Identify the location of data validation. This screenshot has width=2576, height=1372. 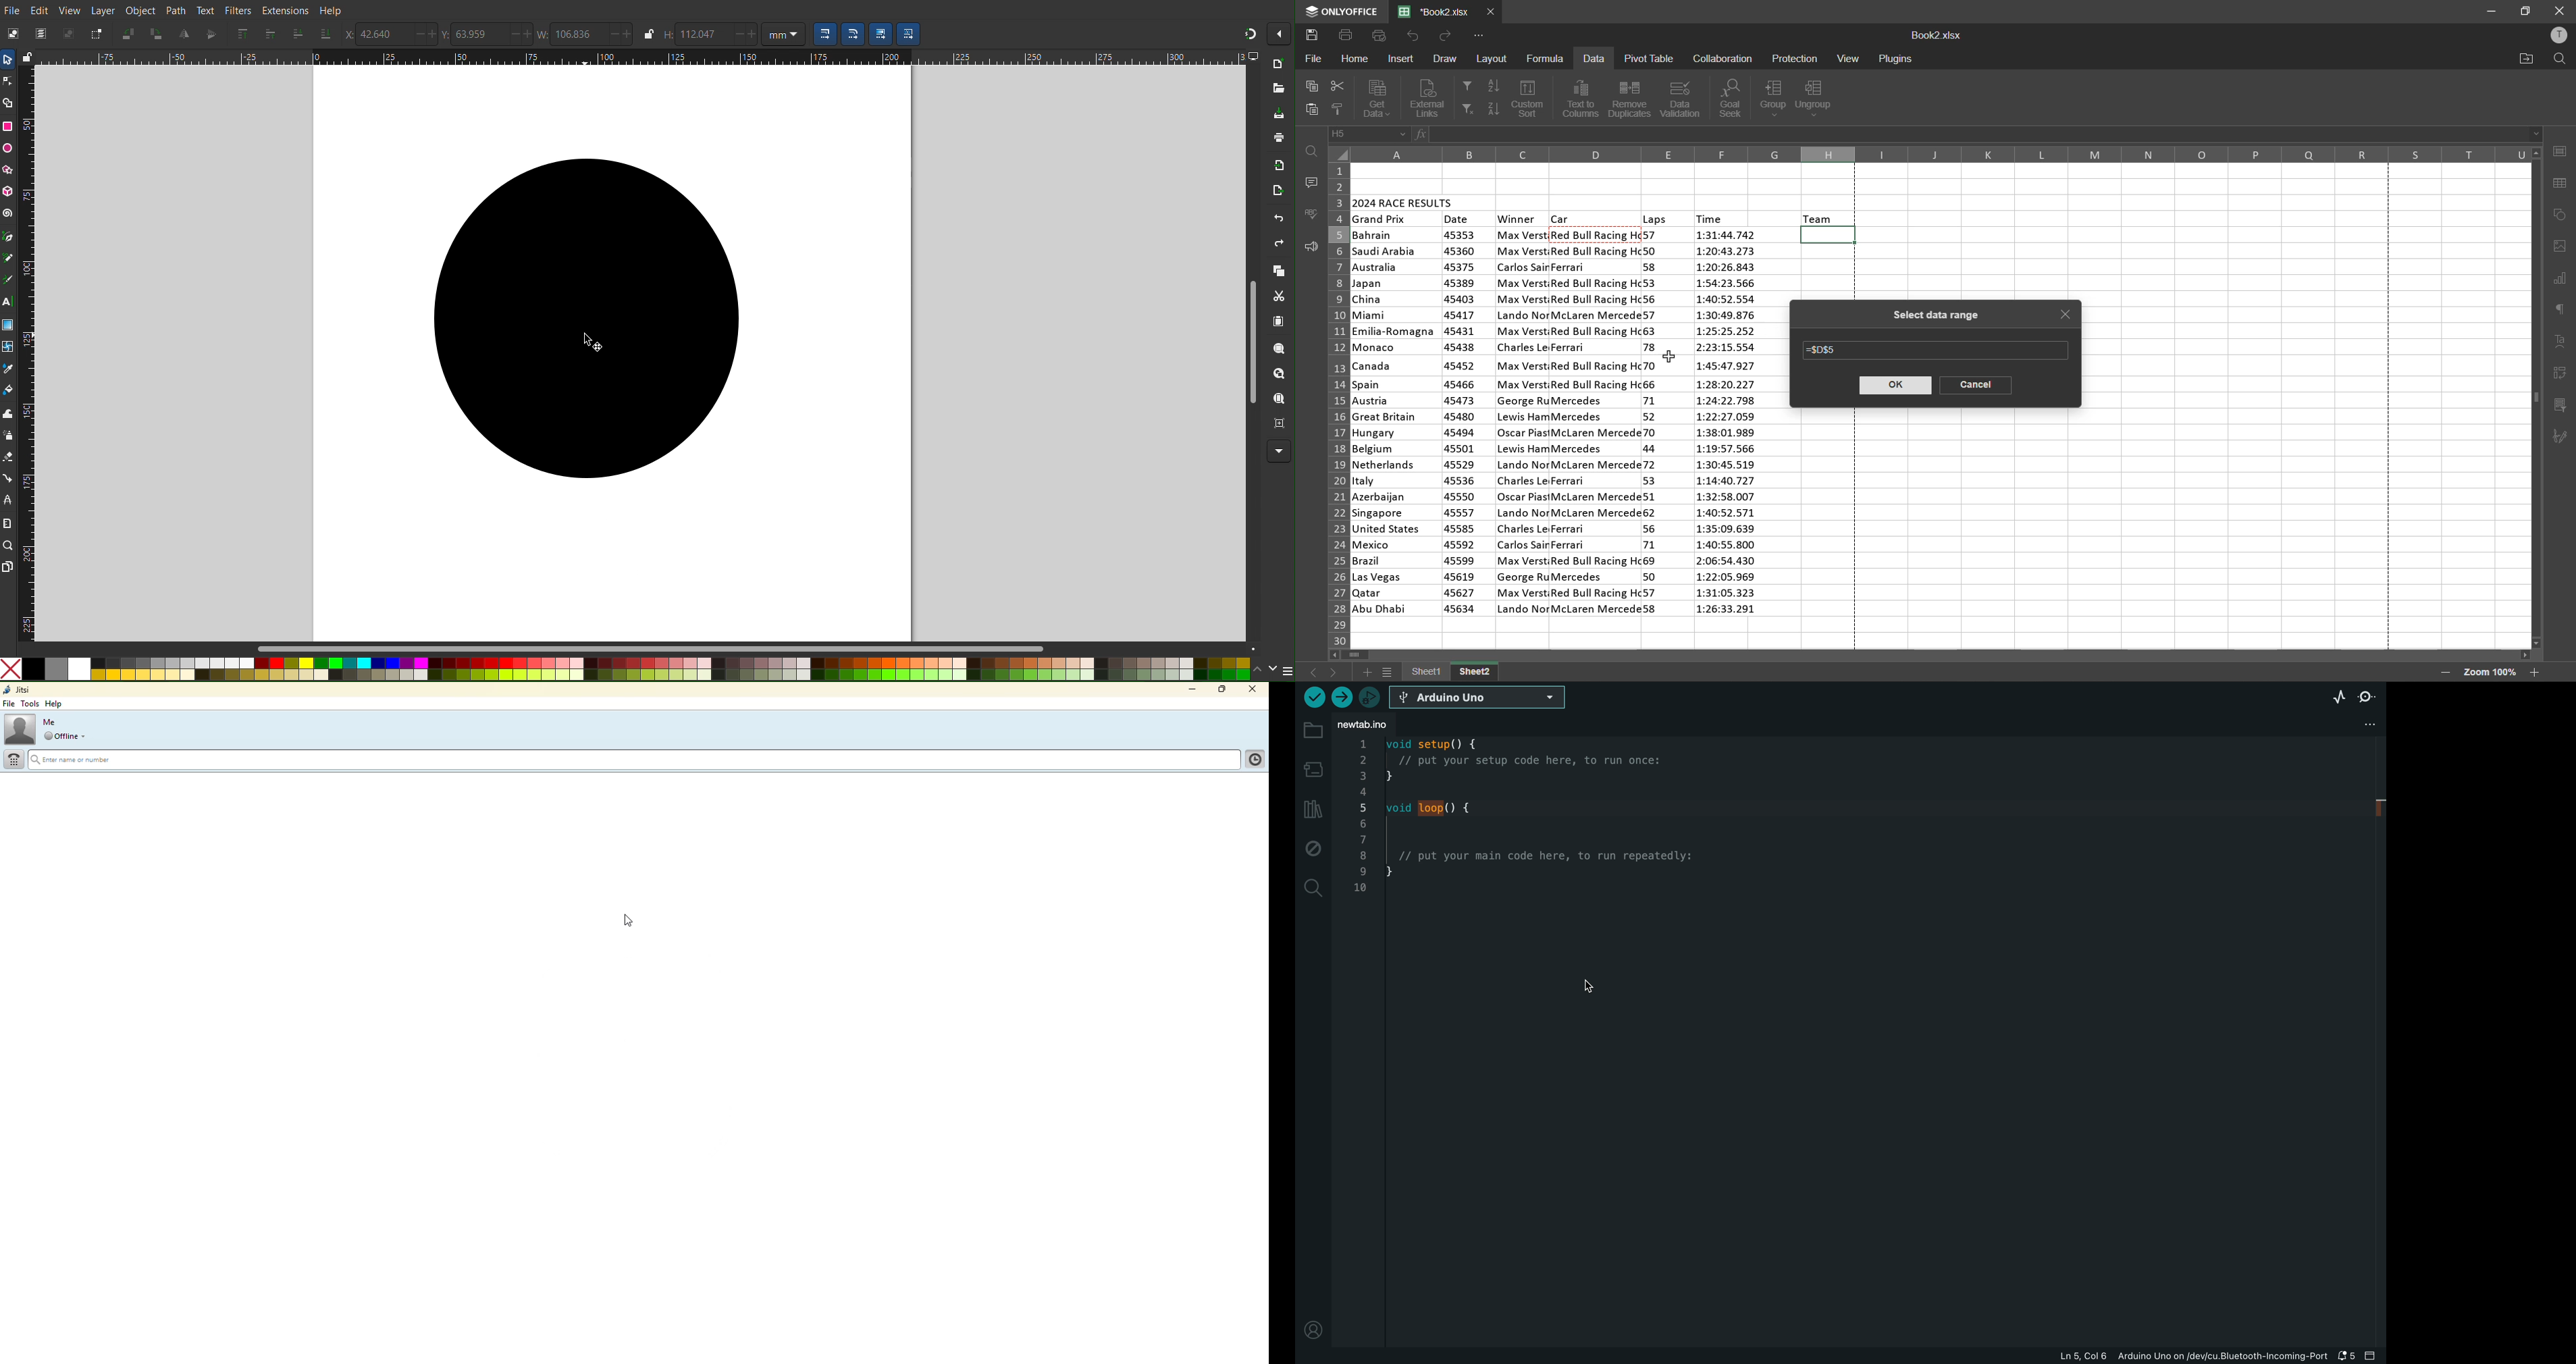
(1682, 98).